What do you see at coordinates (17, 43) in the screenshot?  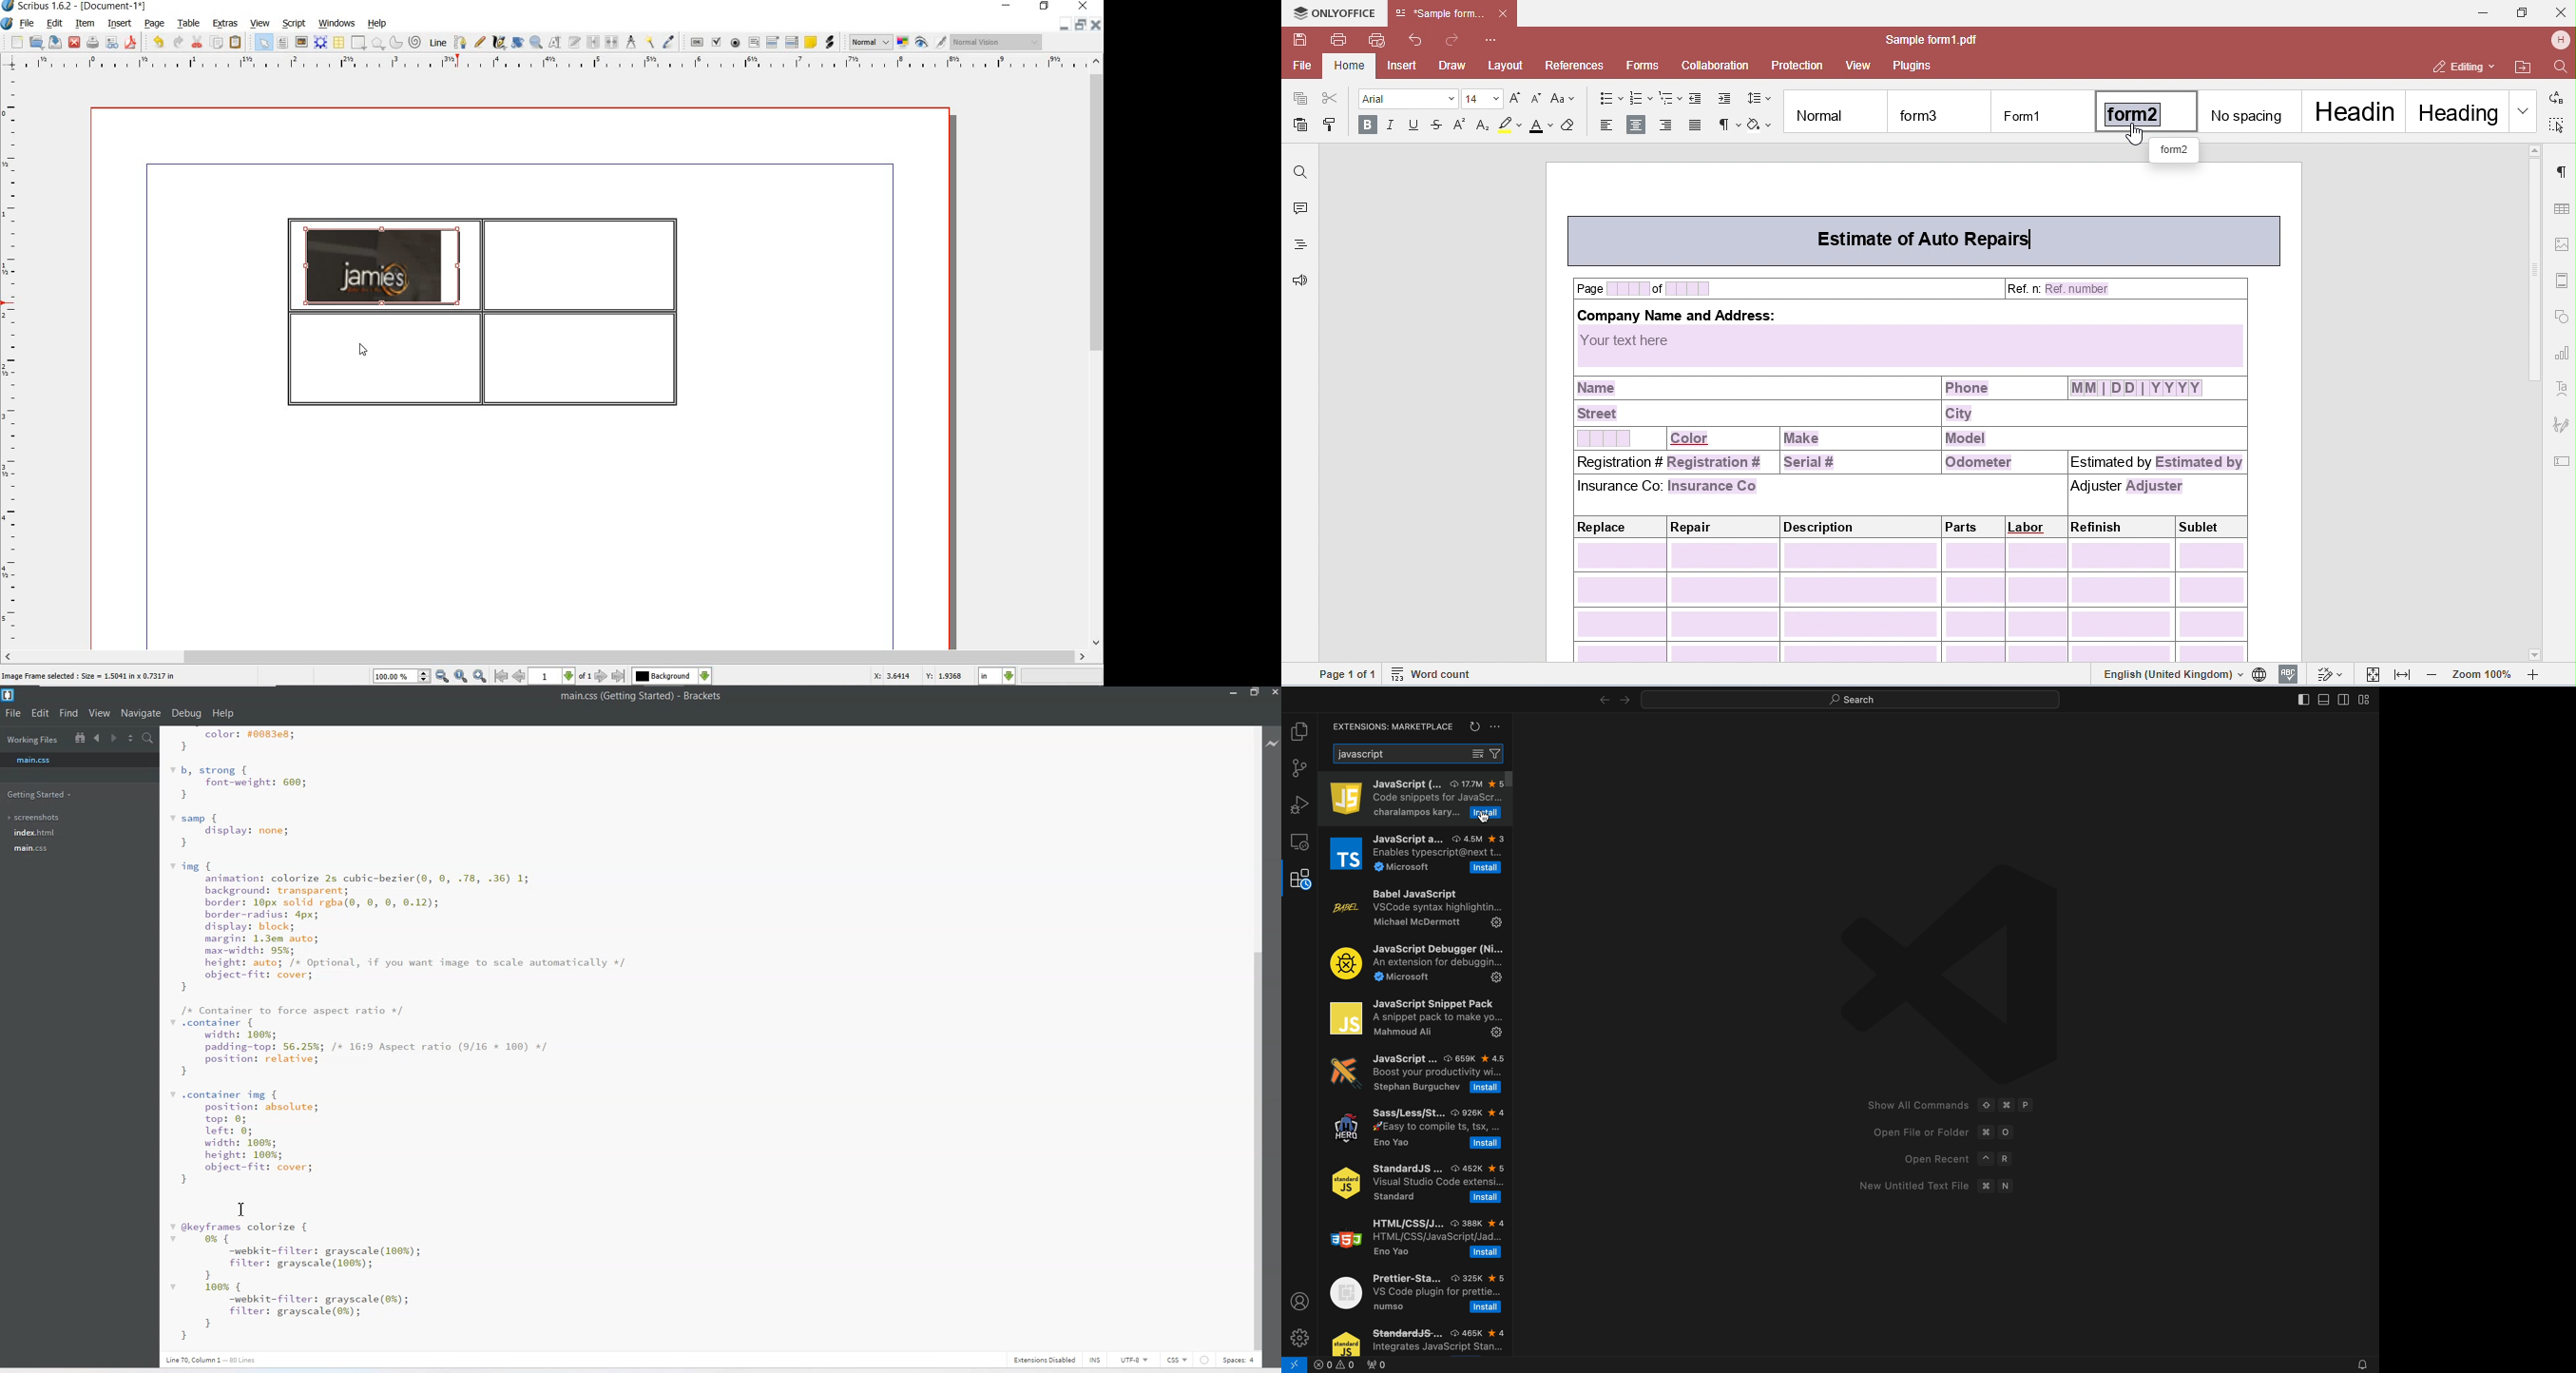 I see `new` at bounding box center [17, 43].